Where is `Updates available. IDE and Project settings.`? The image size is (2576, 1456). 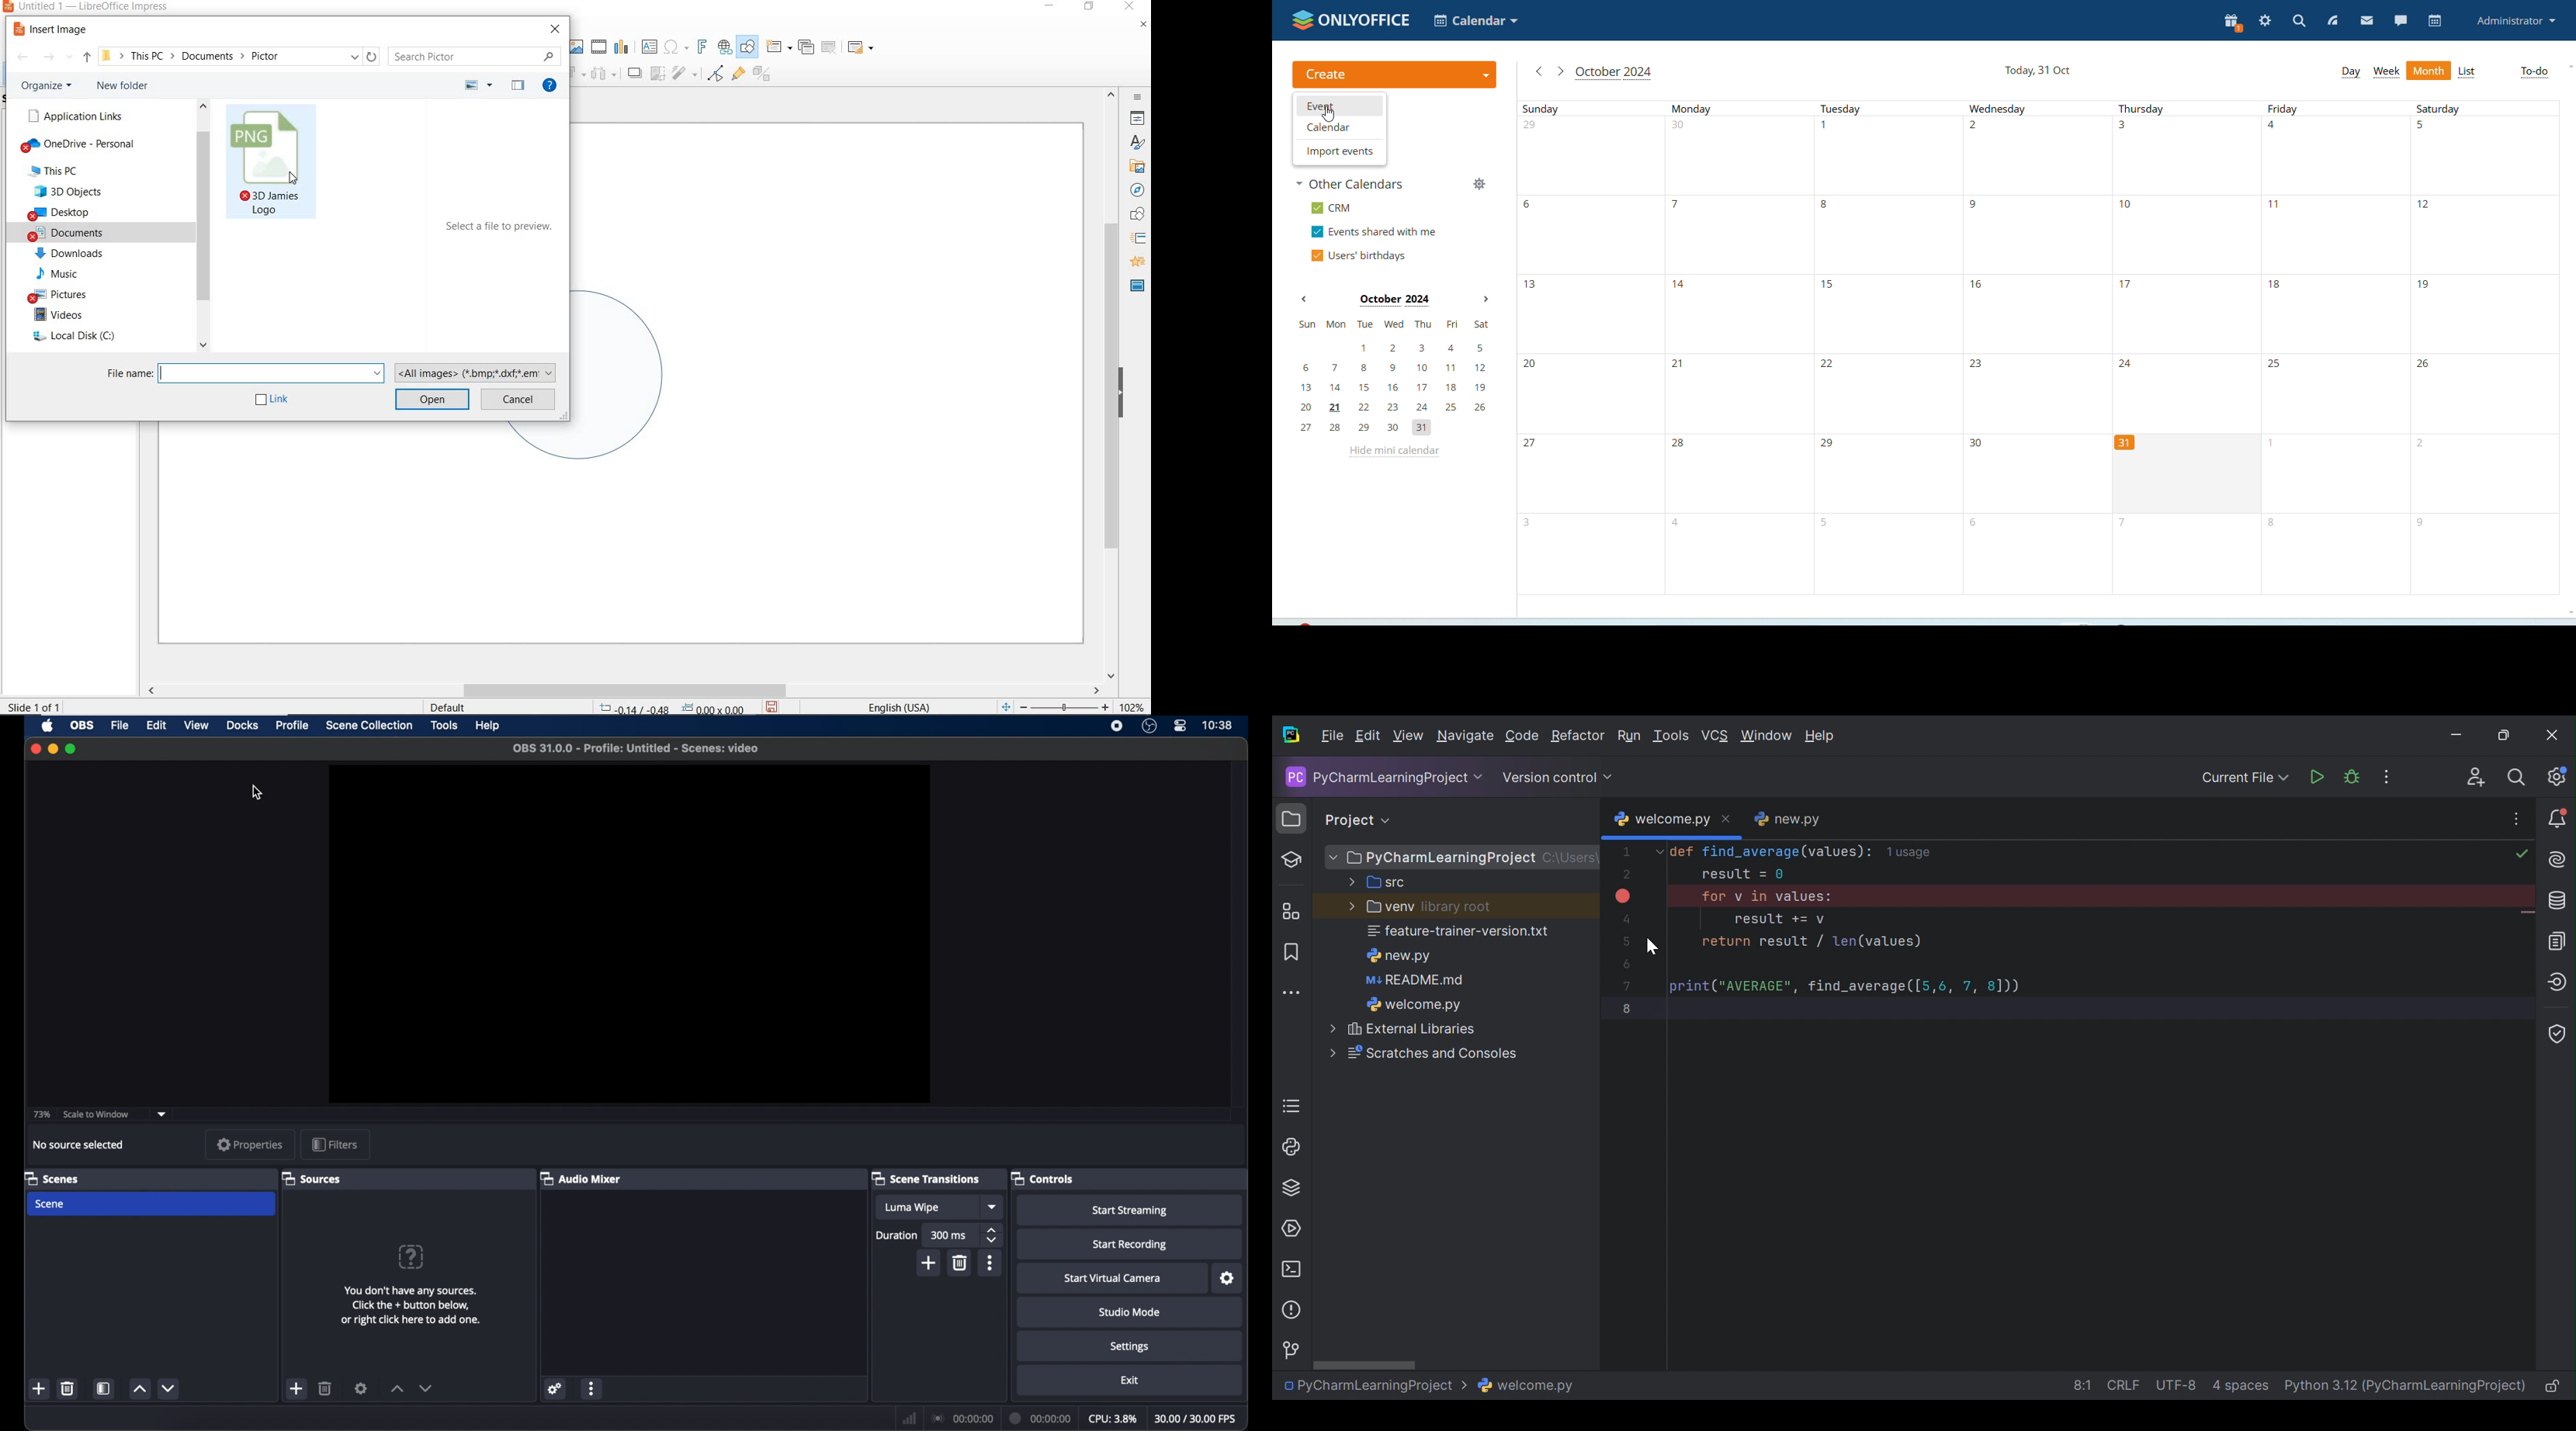
Updates available. IDE and Project settings. is located at coordinates (2558, 777).